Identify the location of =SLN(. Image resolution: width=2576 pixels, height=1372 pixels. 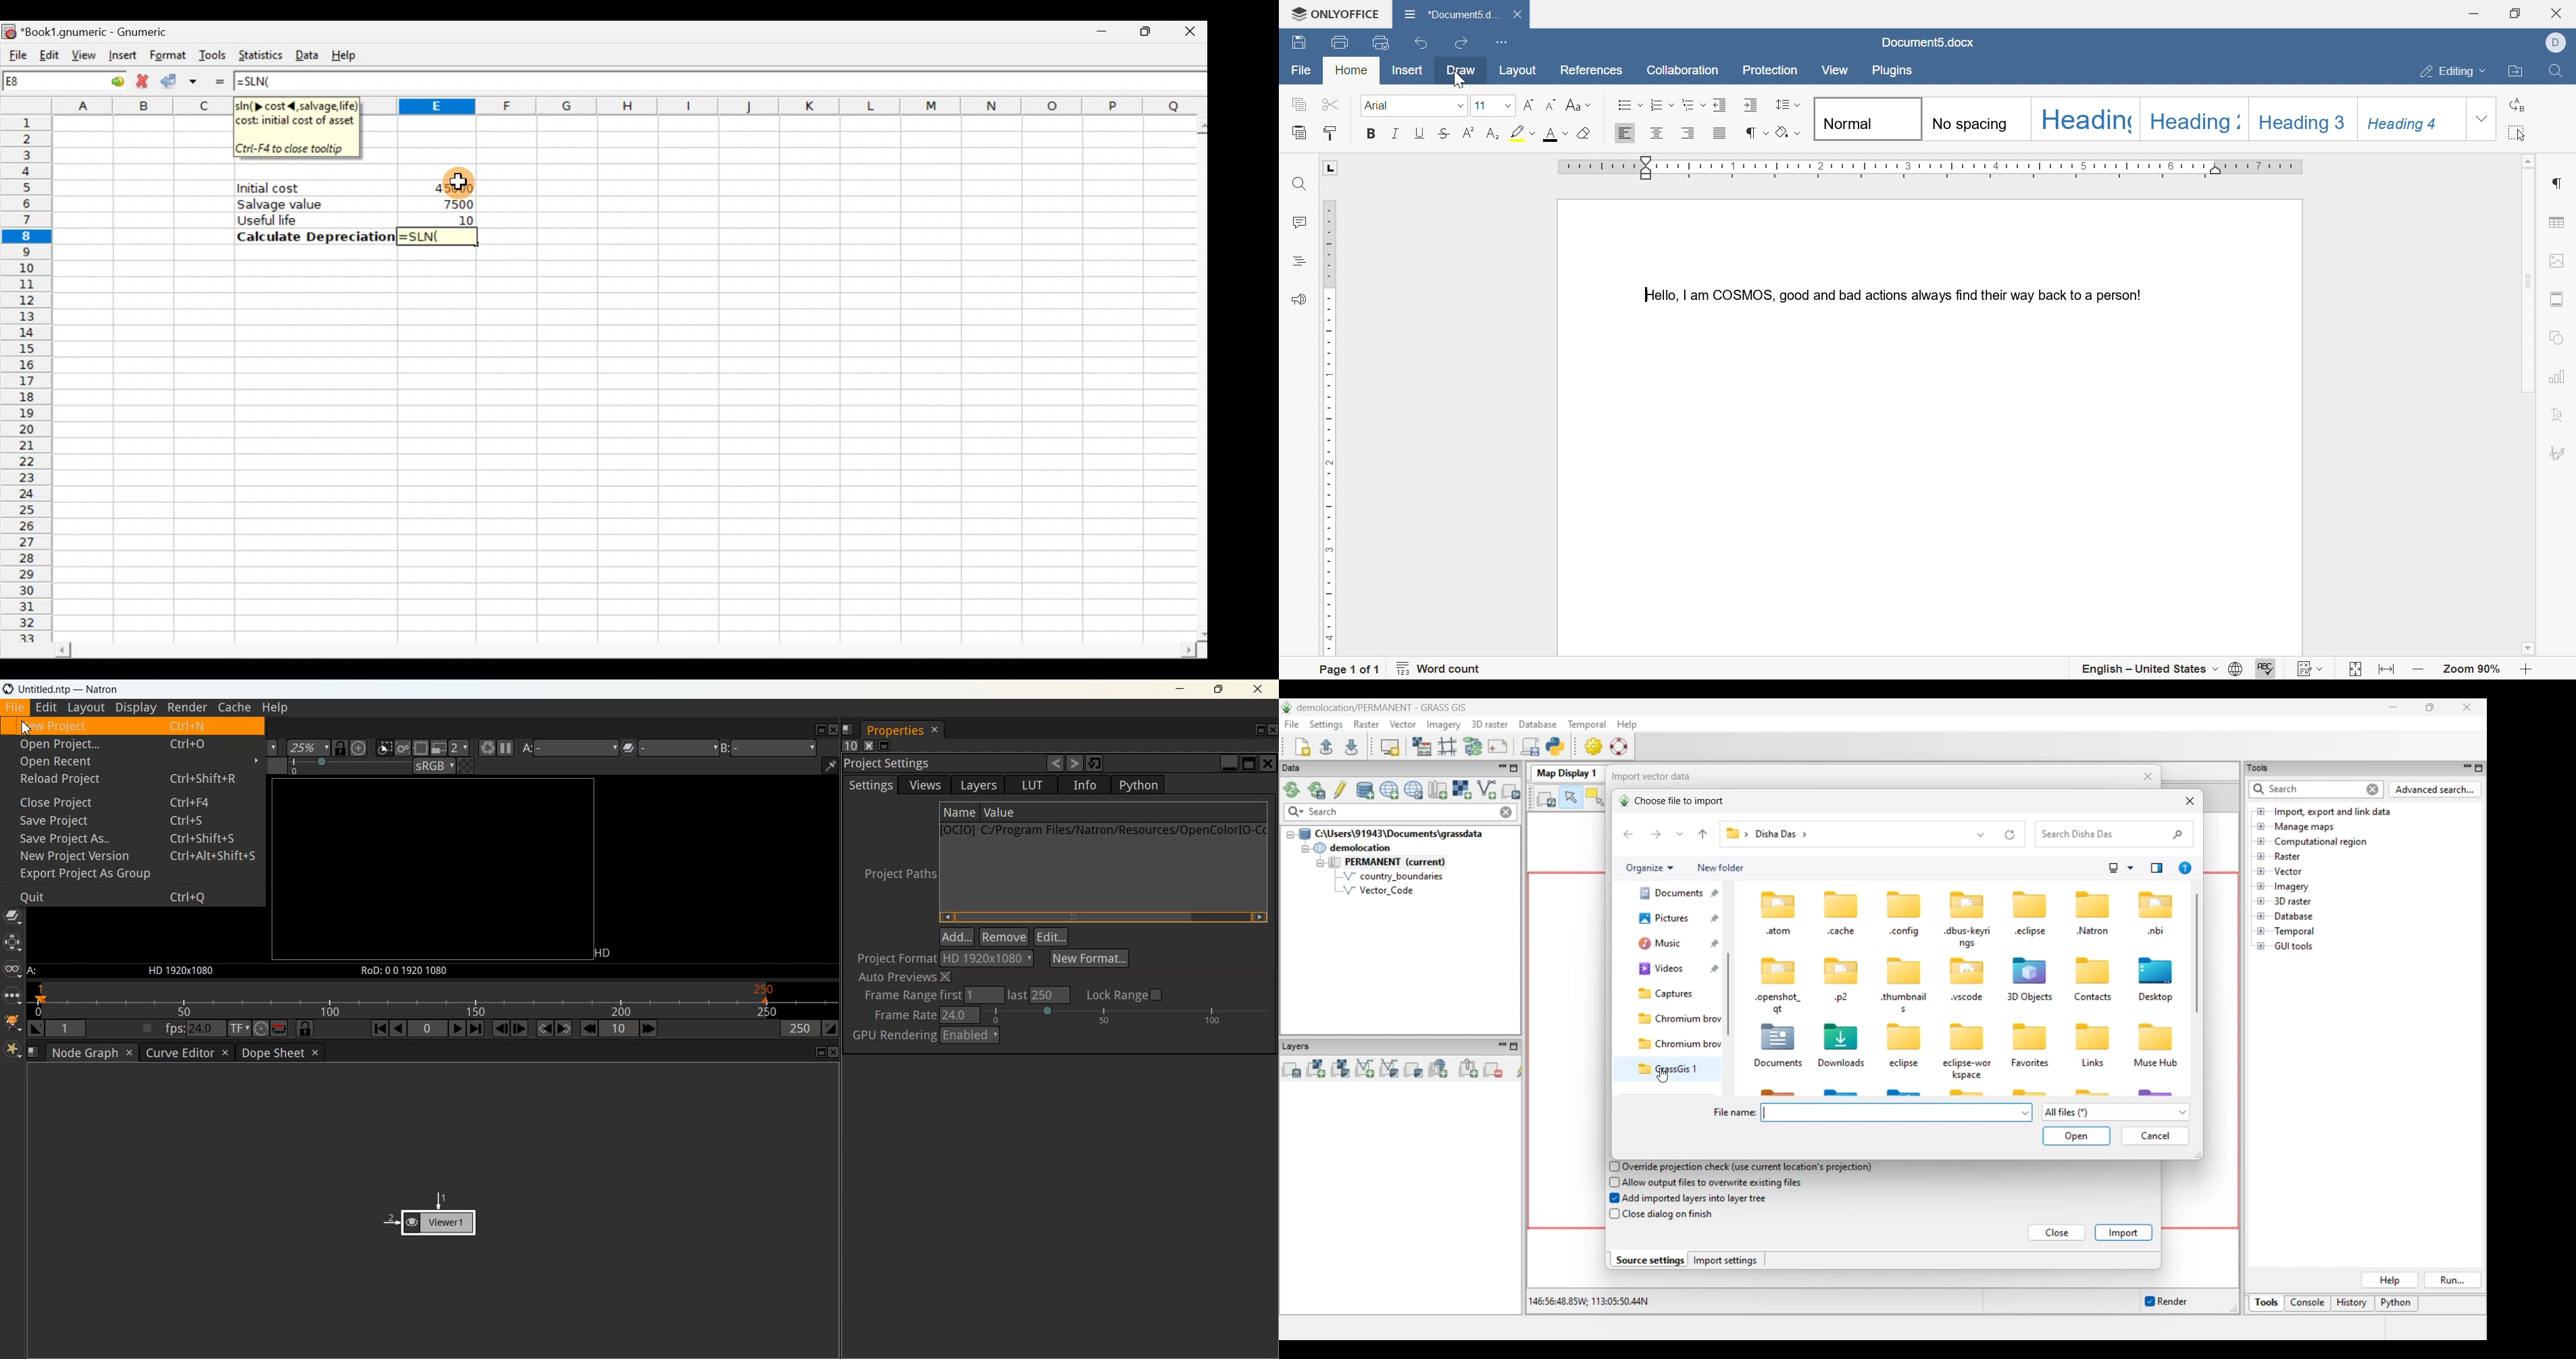
(439, 235).